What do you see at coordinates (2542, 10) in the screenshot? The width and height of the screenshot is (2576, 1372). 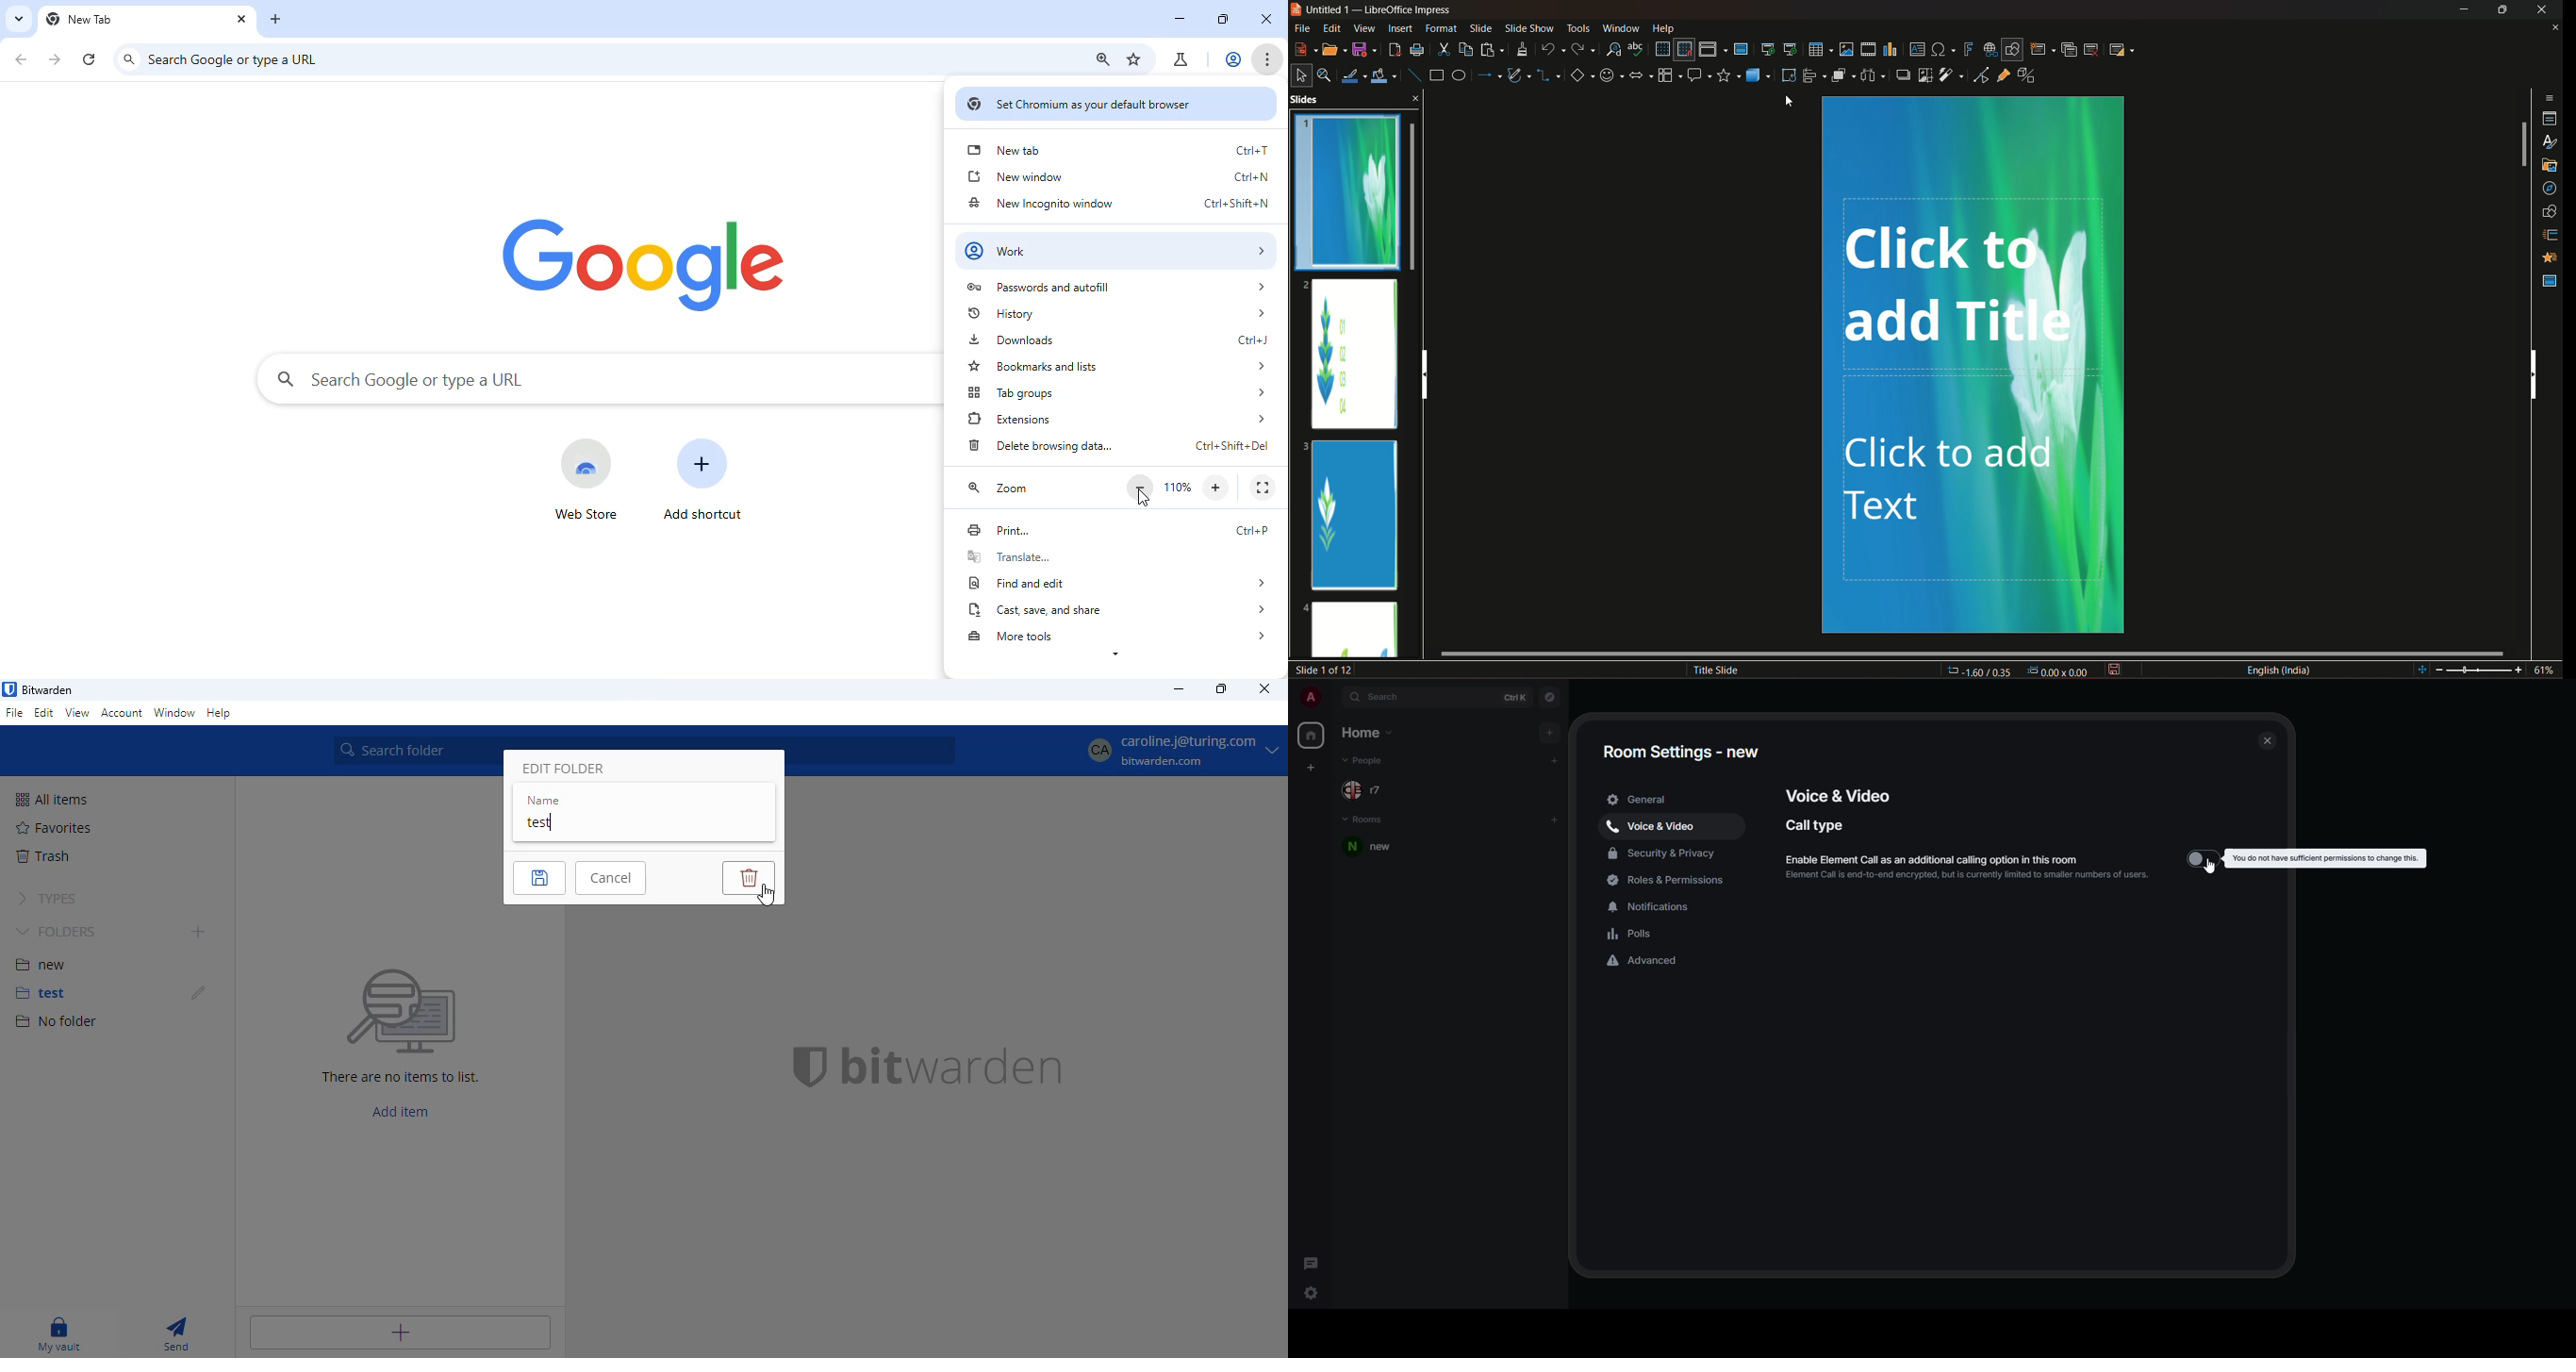 I see `close` at bounding box center [2542, 10].